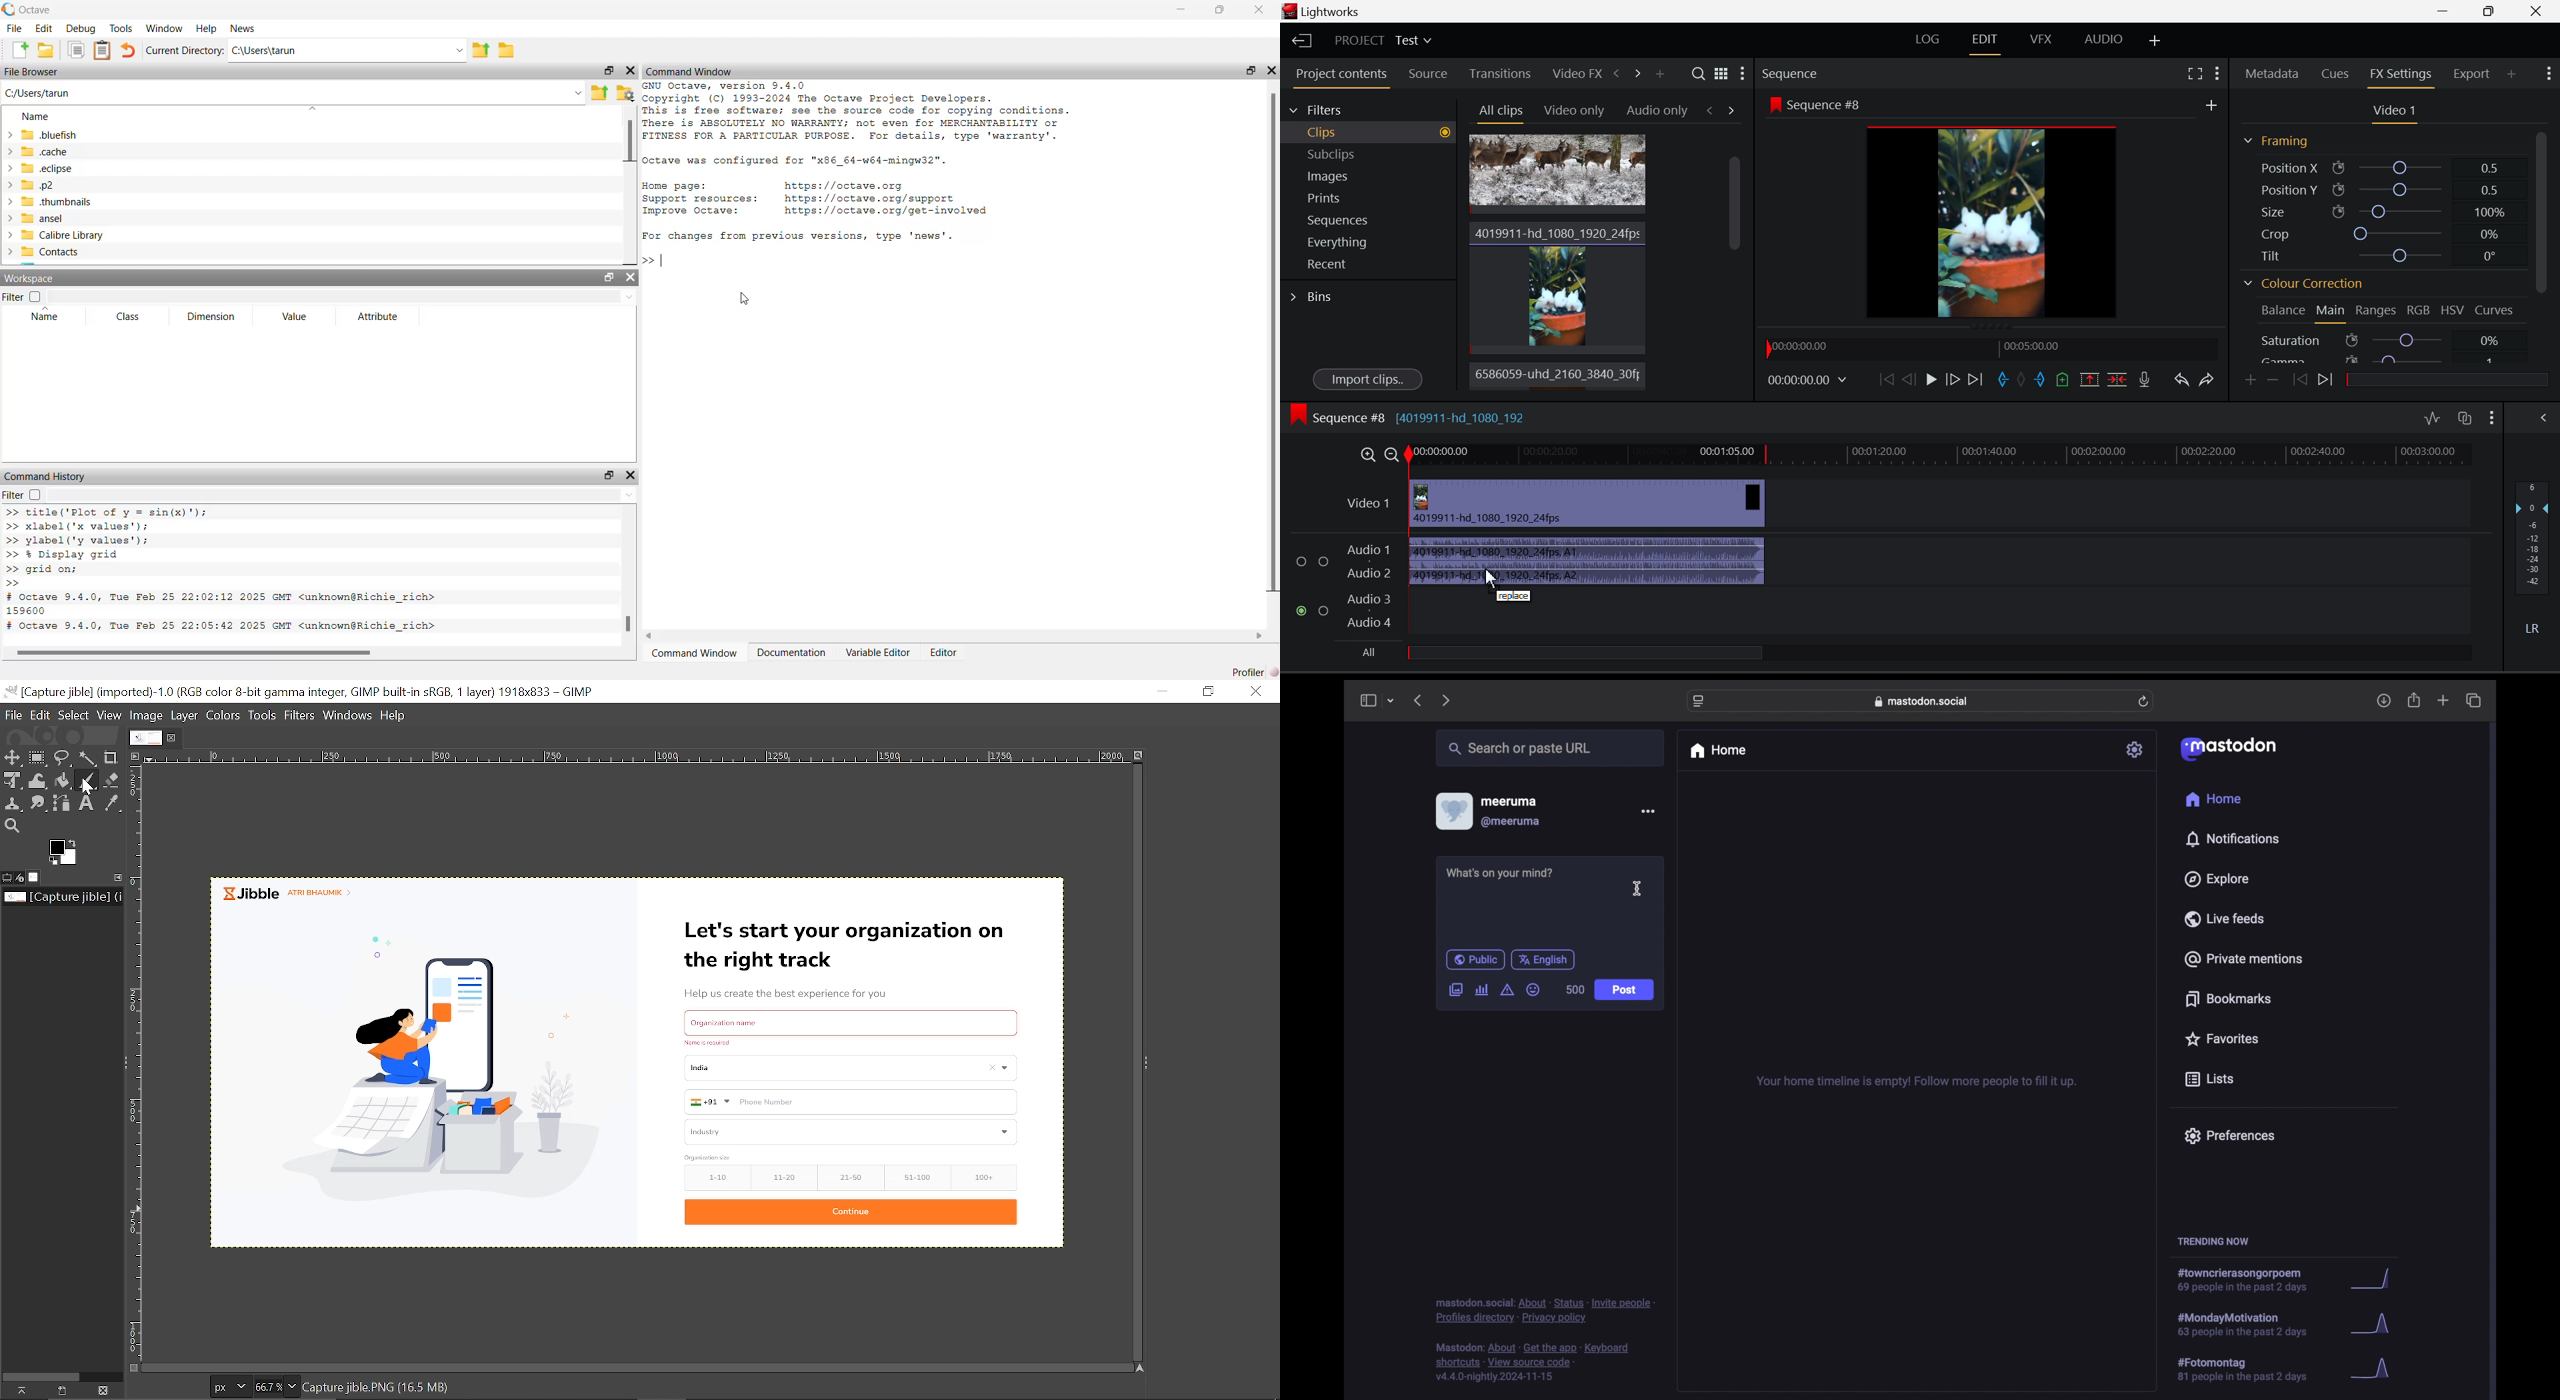  Describe the element at coordinates (1299, 39) in the screenshot. I see `Back to Homepage` at that location.